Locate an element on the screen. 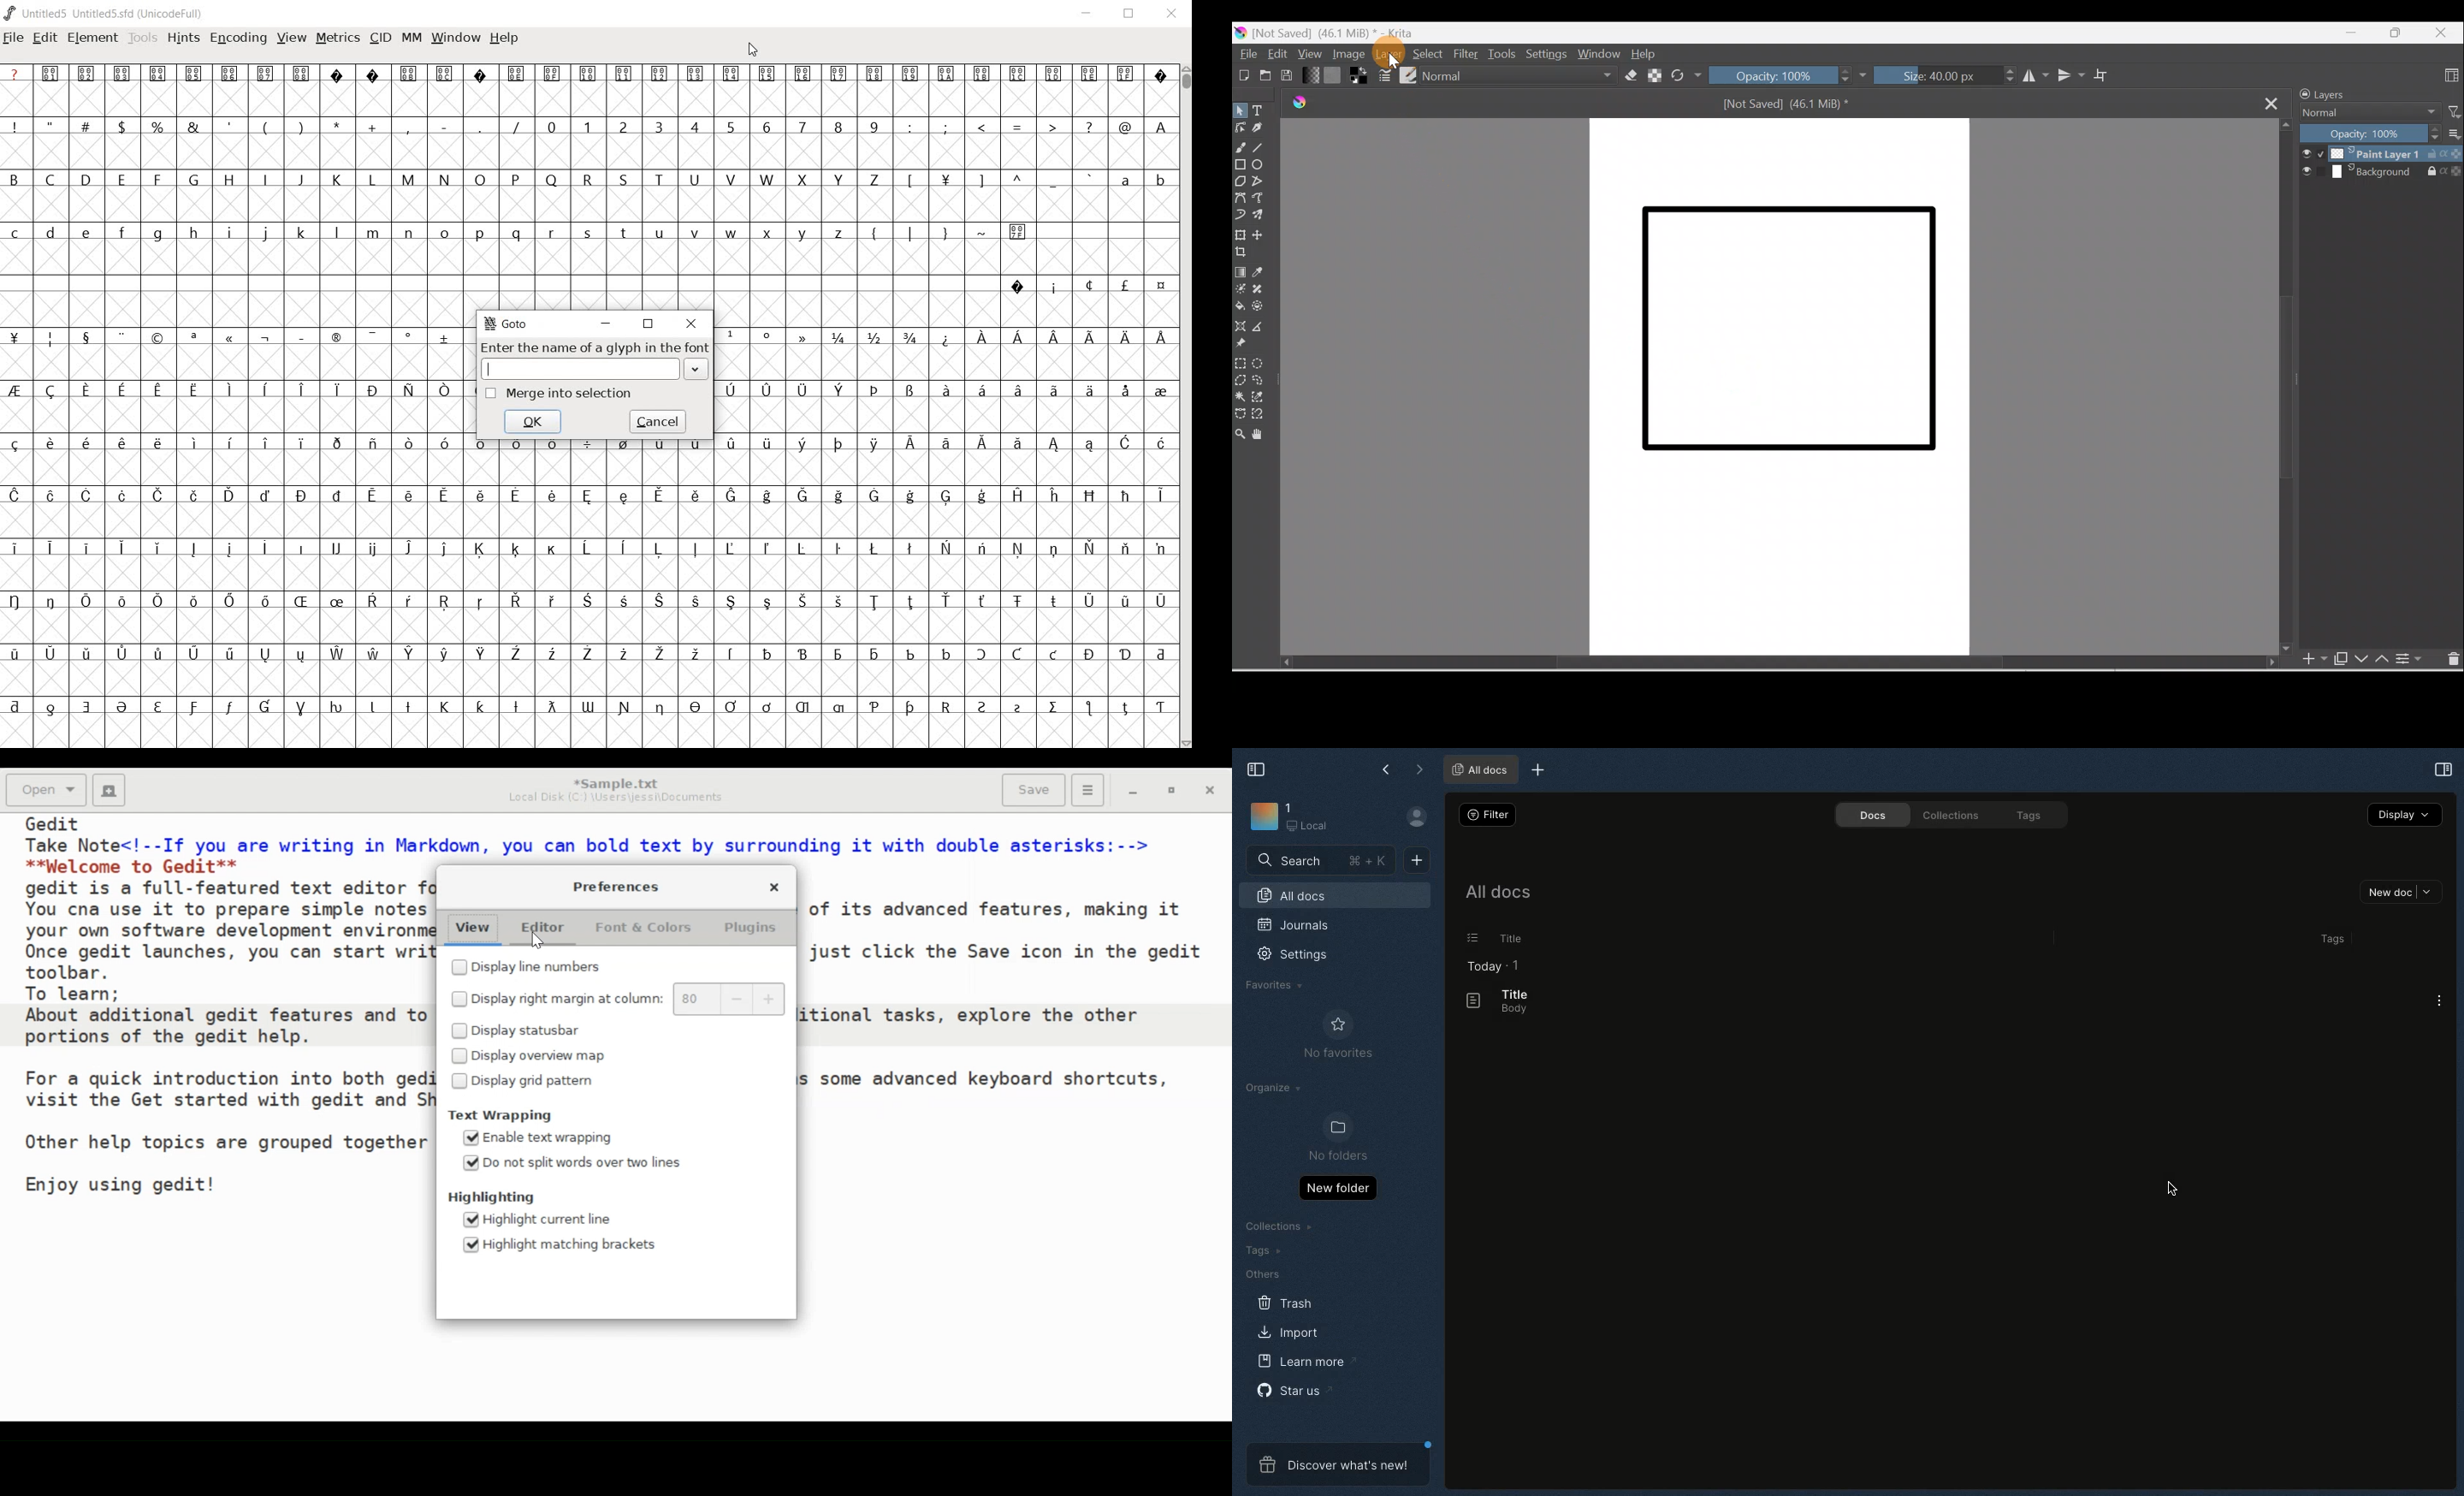 The height and width of the screenshot is (1512, 2464). Symbol is located at coordinates (910, 444).